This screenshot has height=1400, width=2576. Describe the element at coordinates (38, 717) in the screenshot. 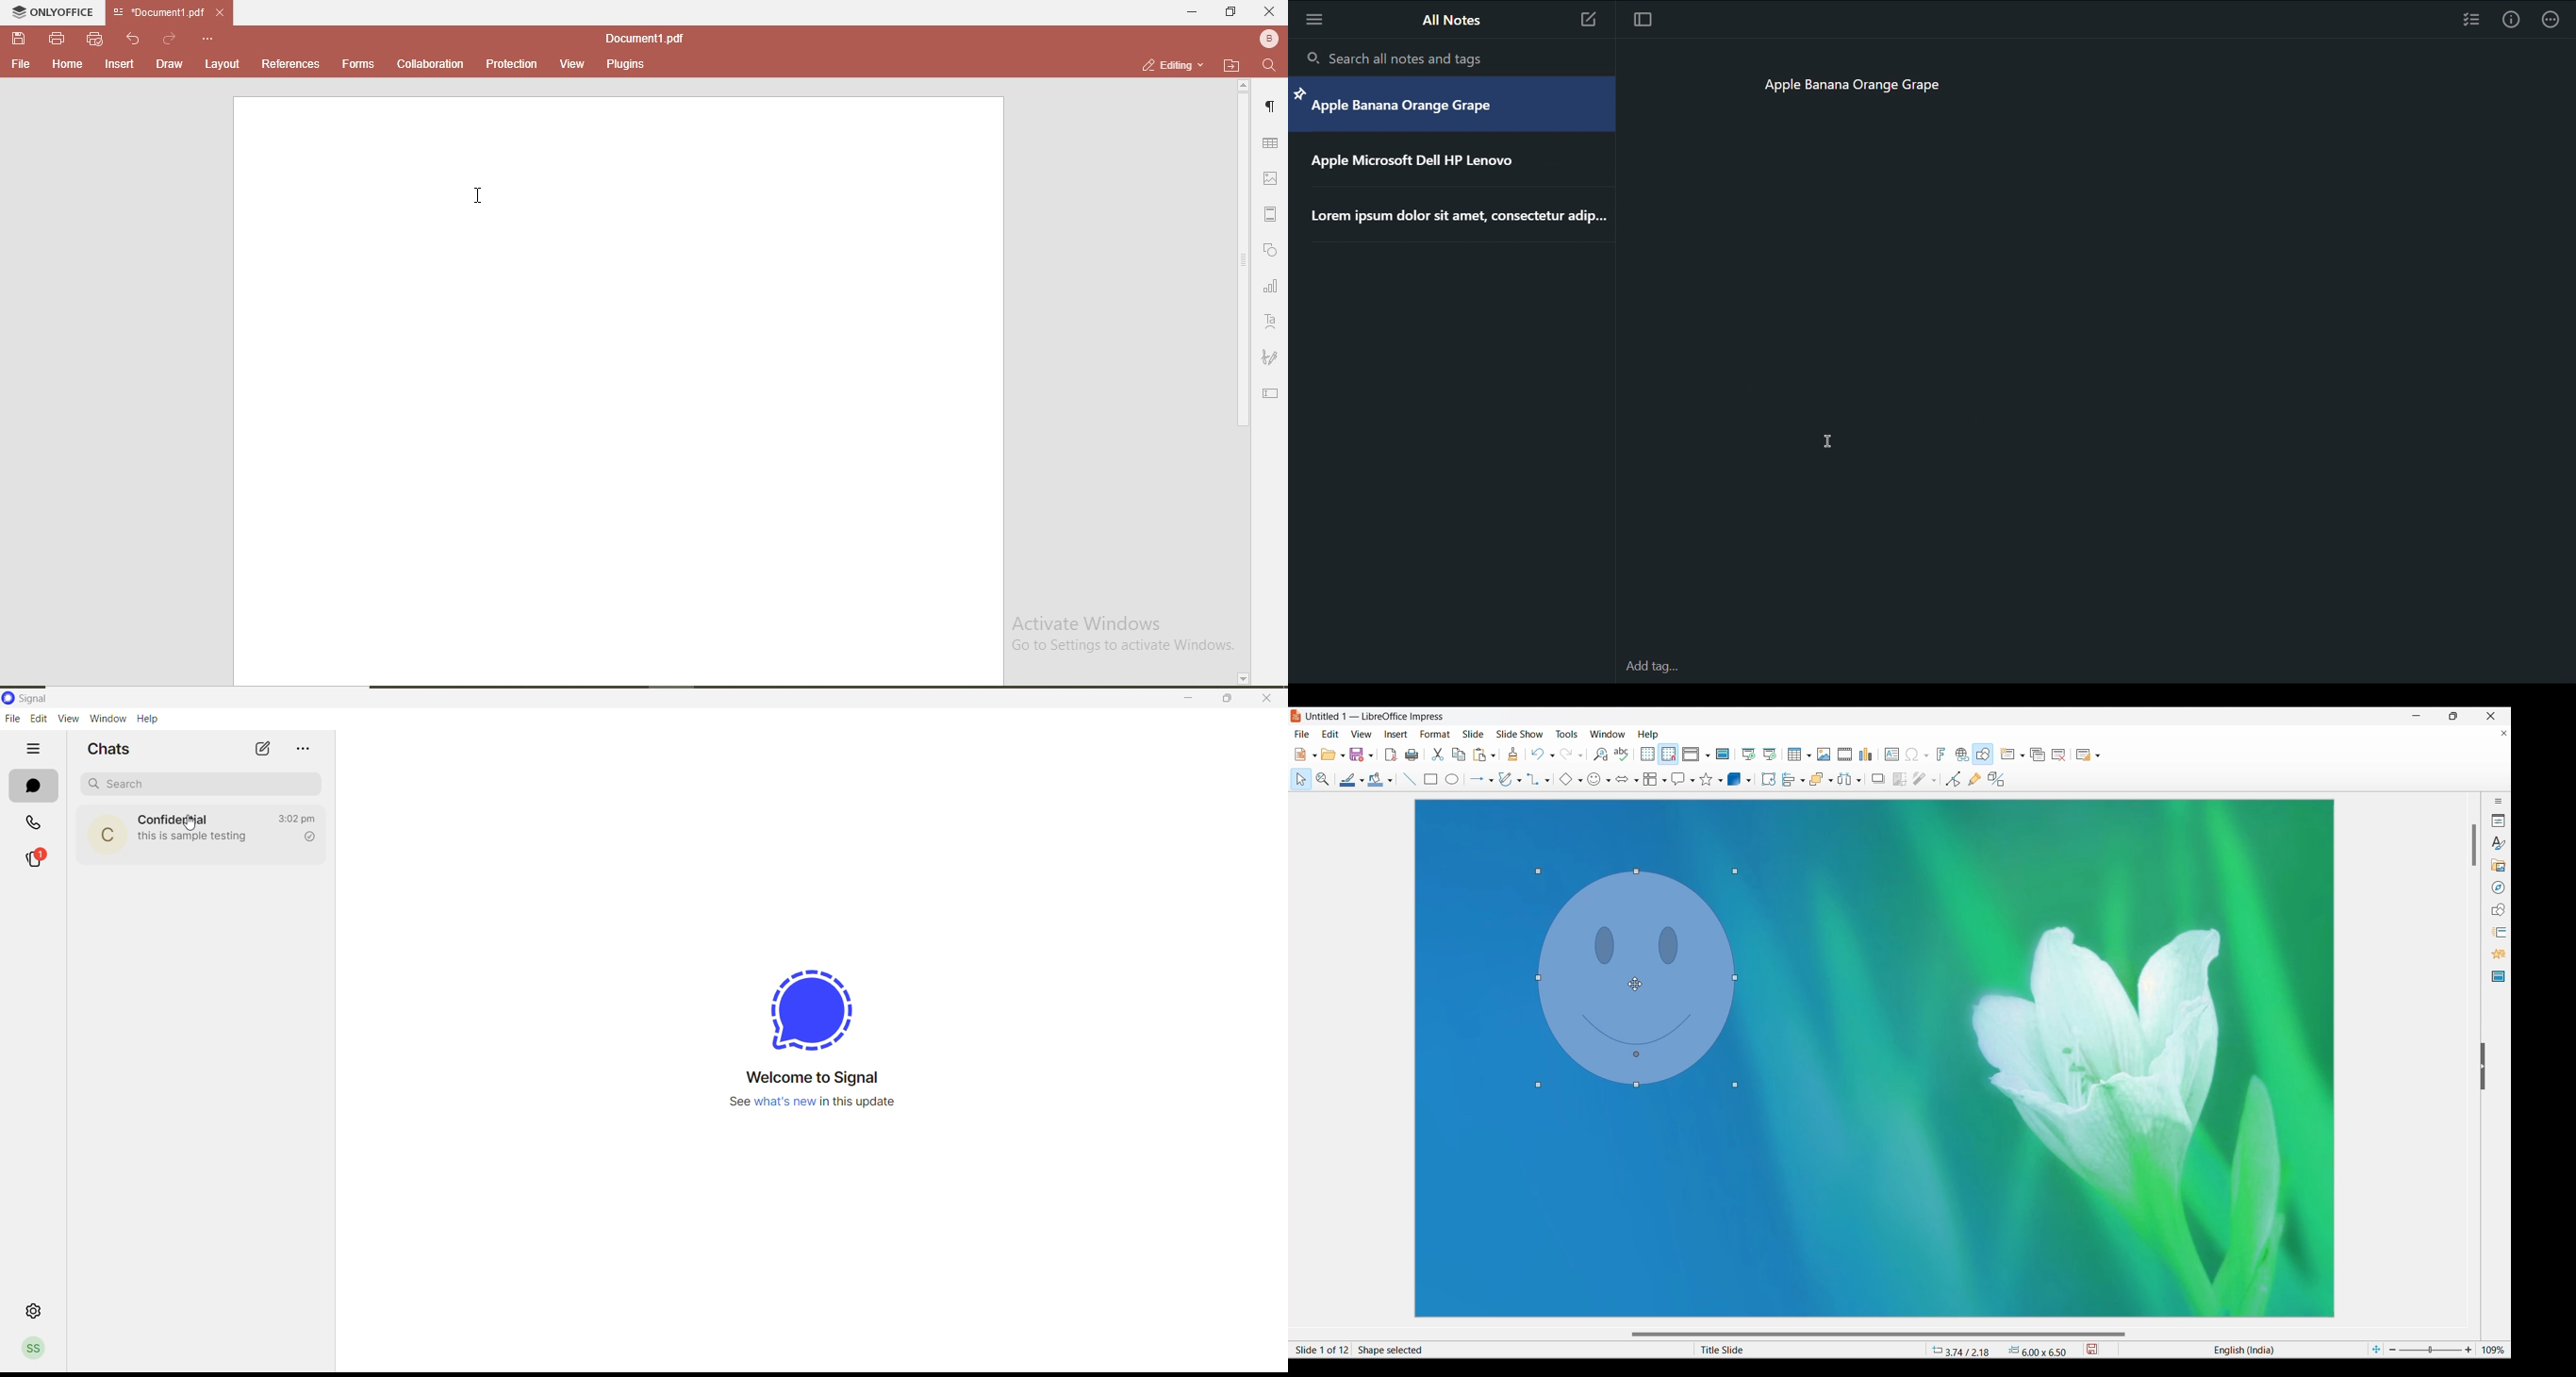

I see `edit` at that location.